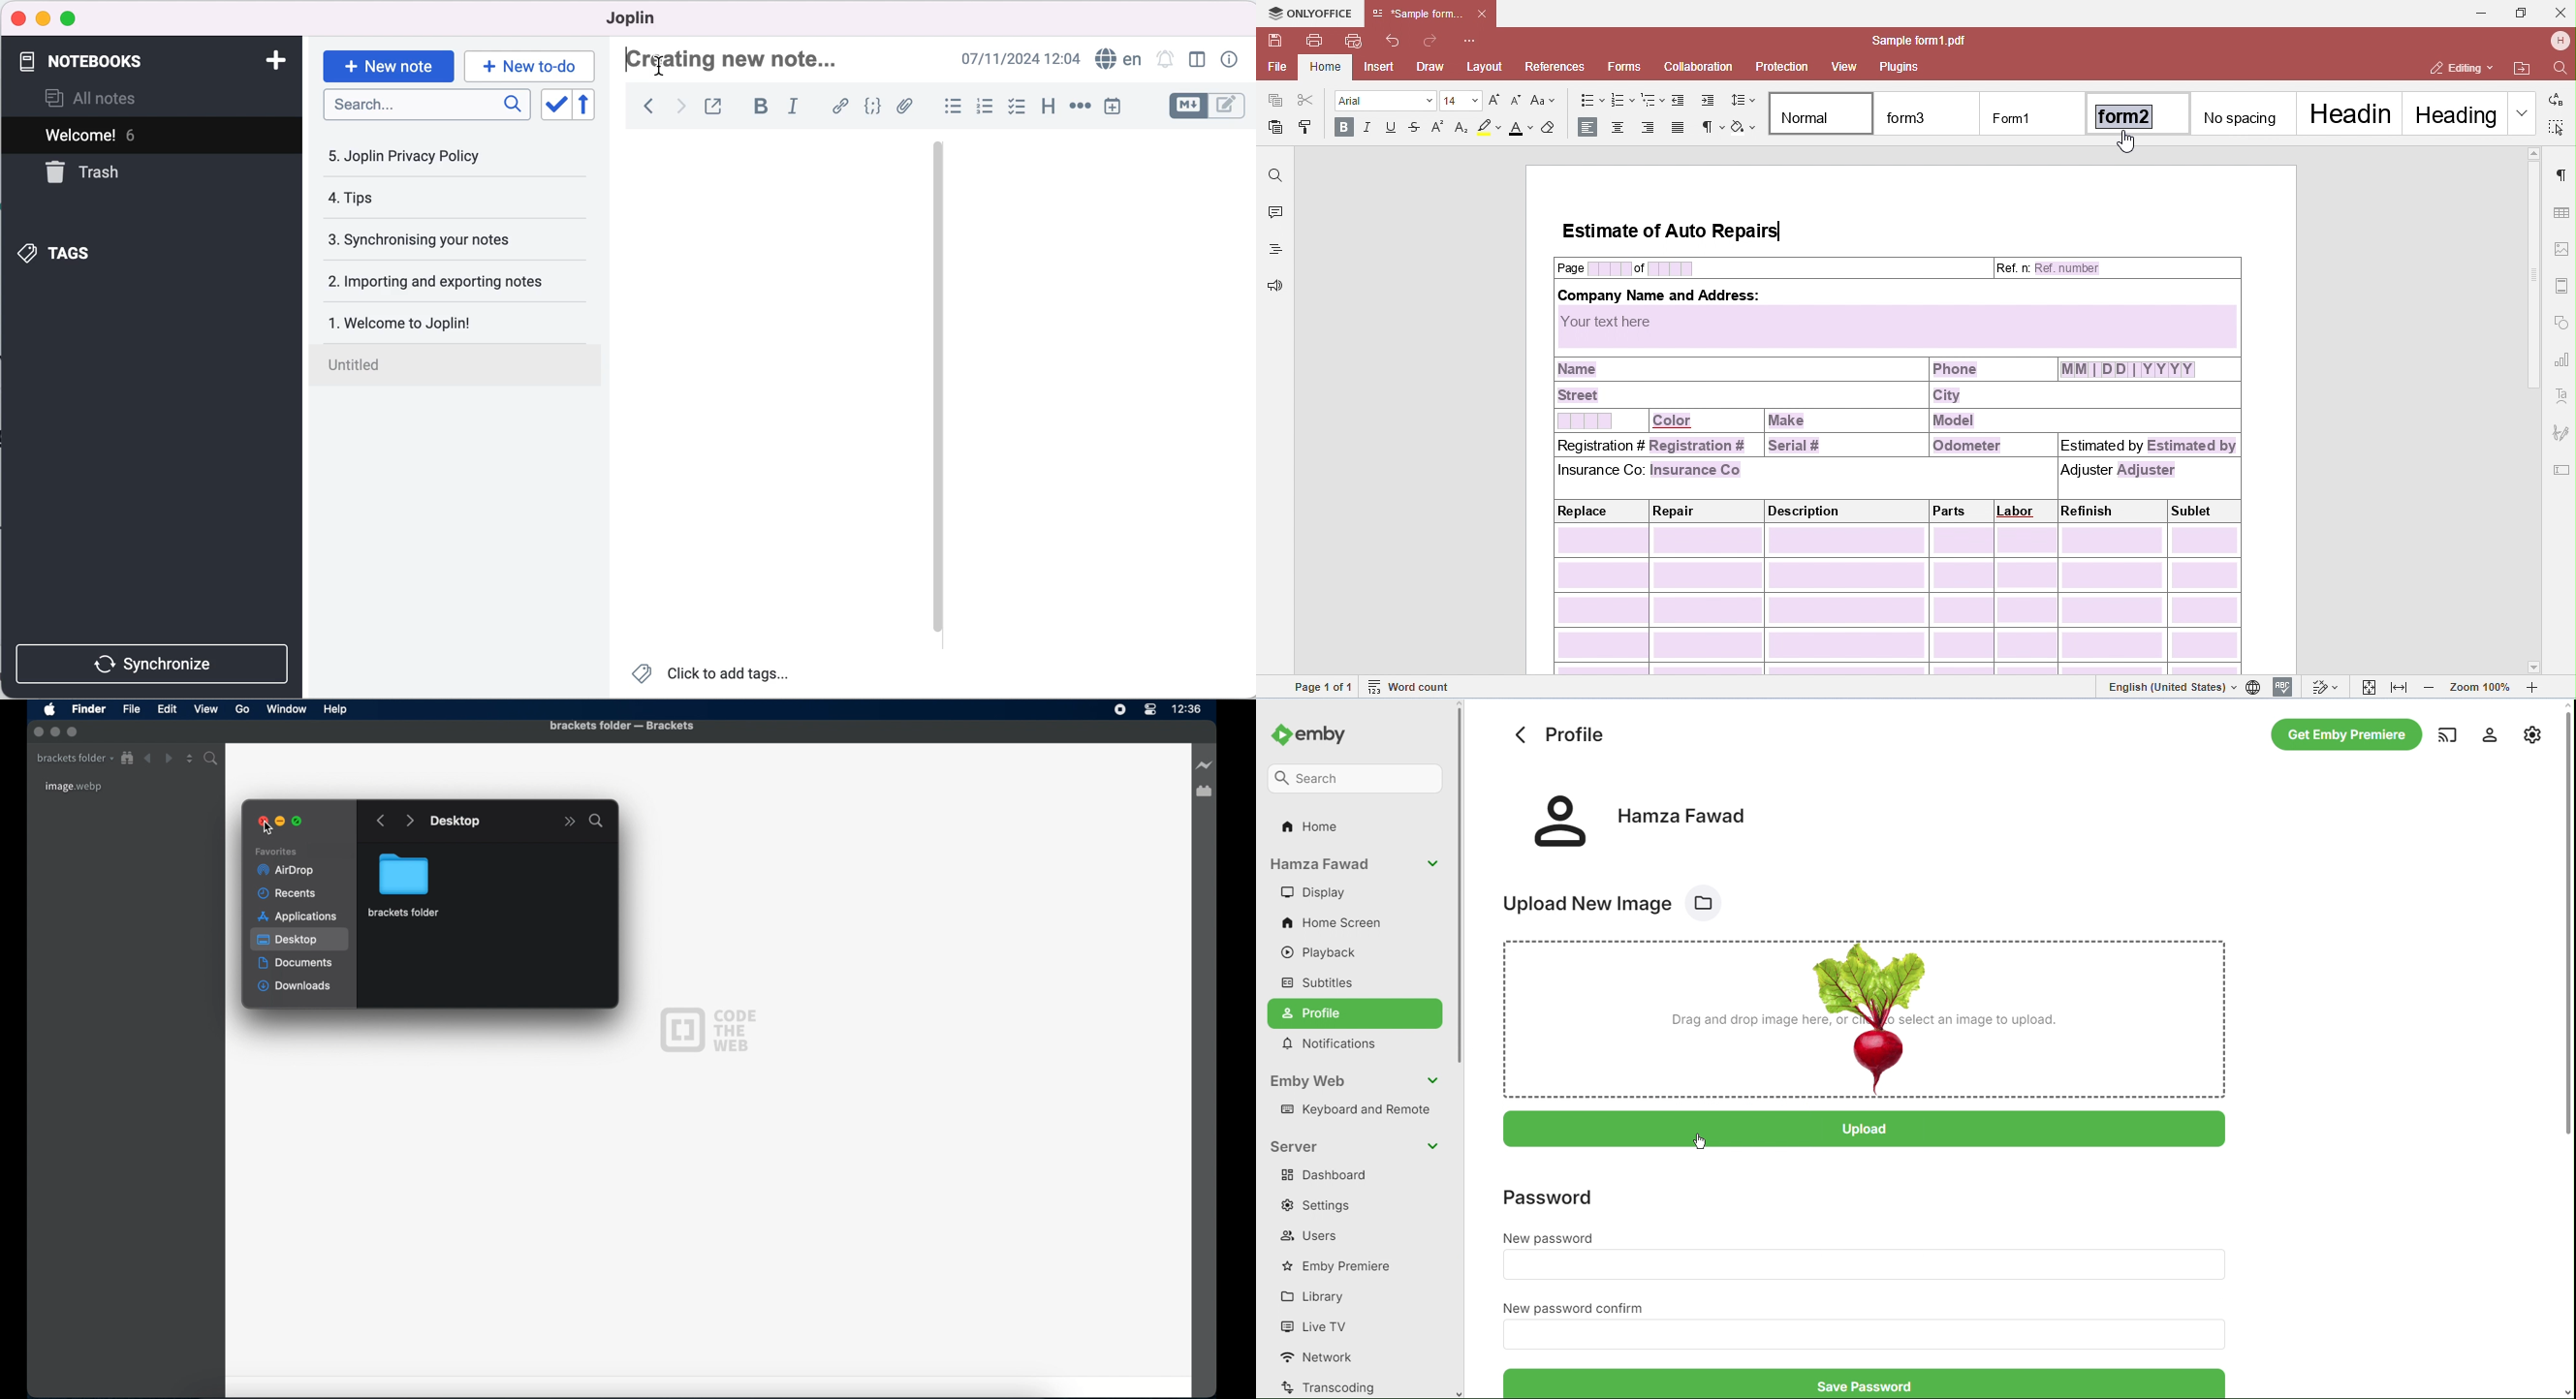  Describe the element at coordinates (1358, 777) in the screenshot. I see `Search` at that location.